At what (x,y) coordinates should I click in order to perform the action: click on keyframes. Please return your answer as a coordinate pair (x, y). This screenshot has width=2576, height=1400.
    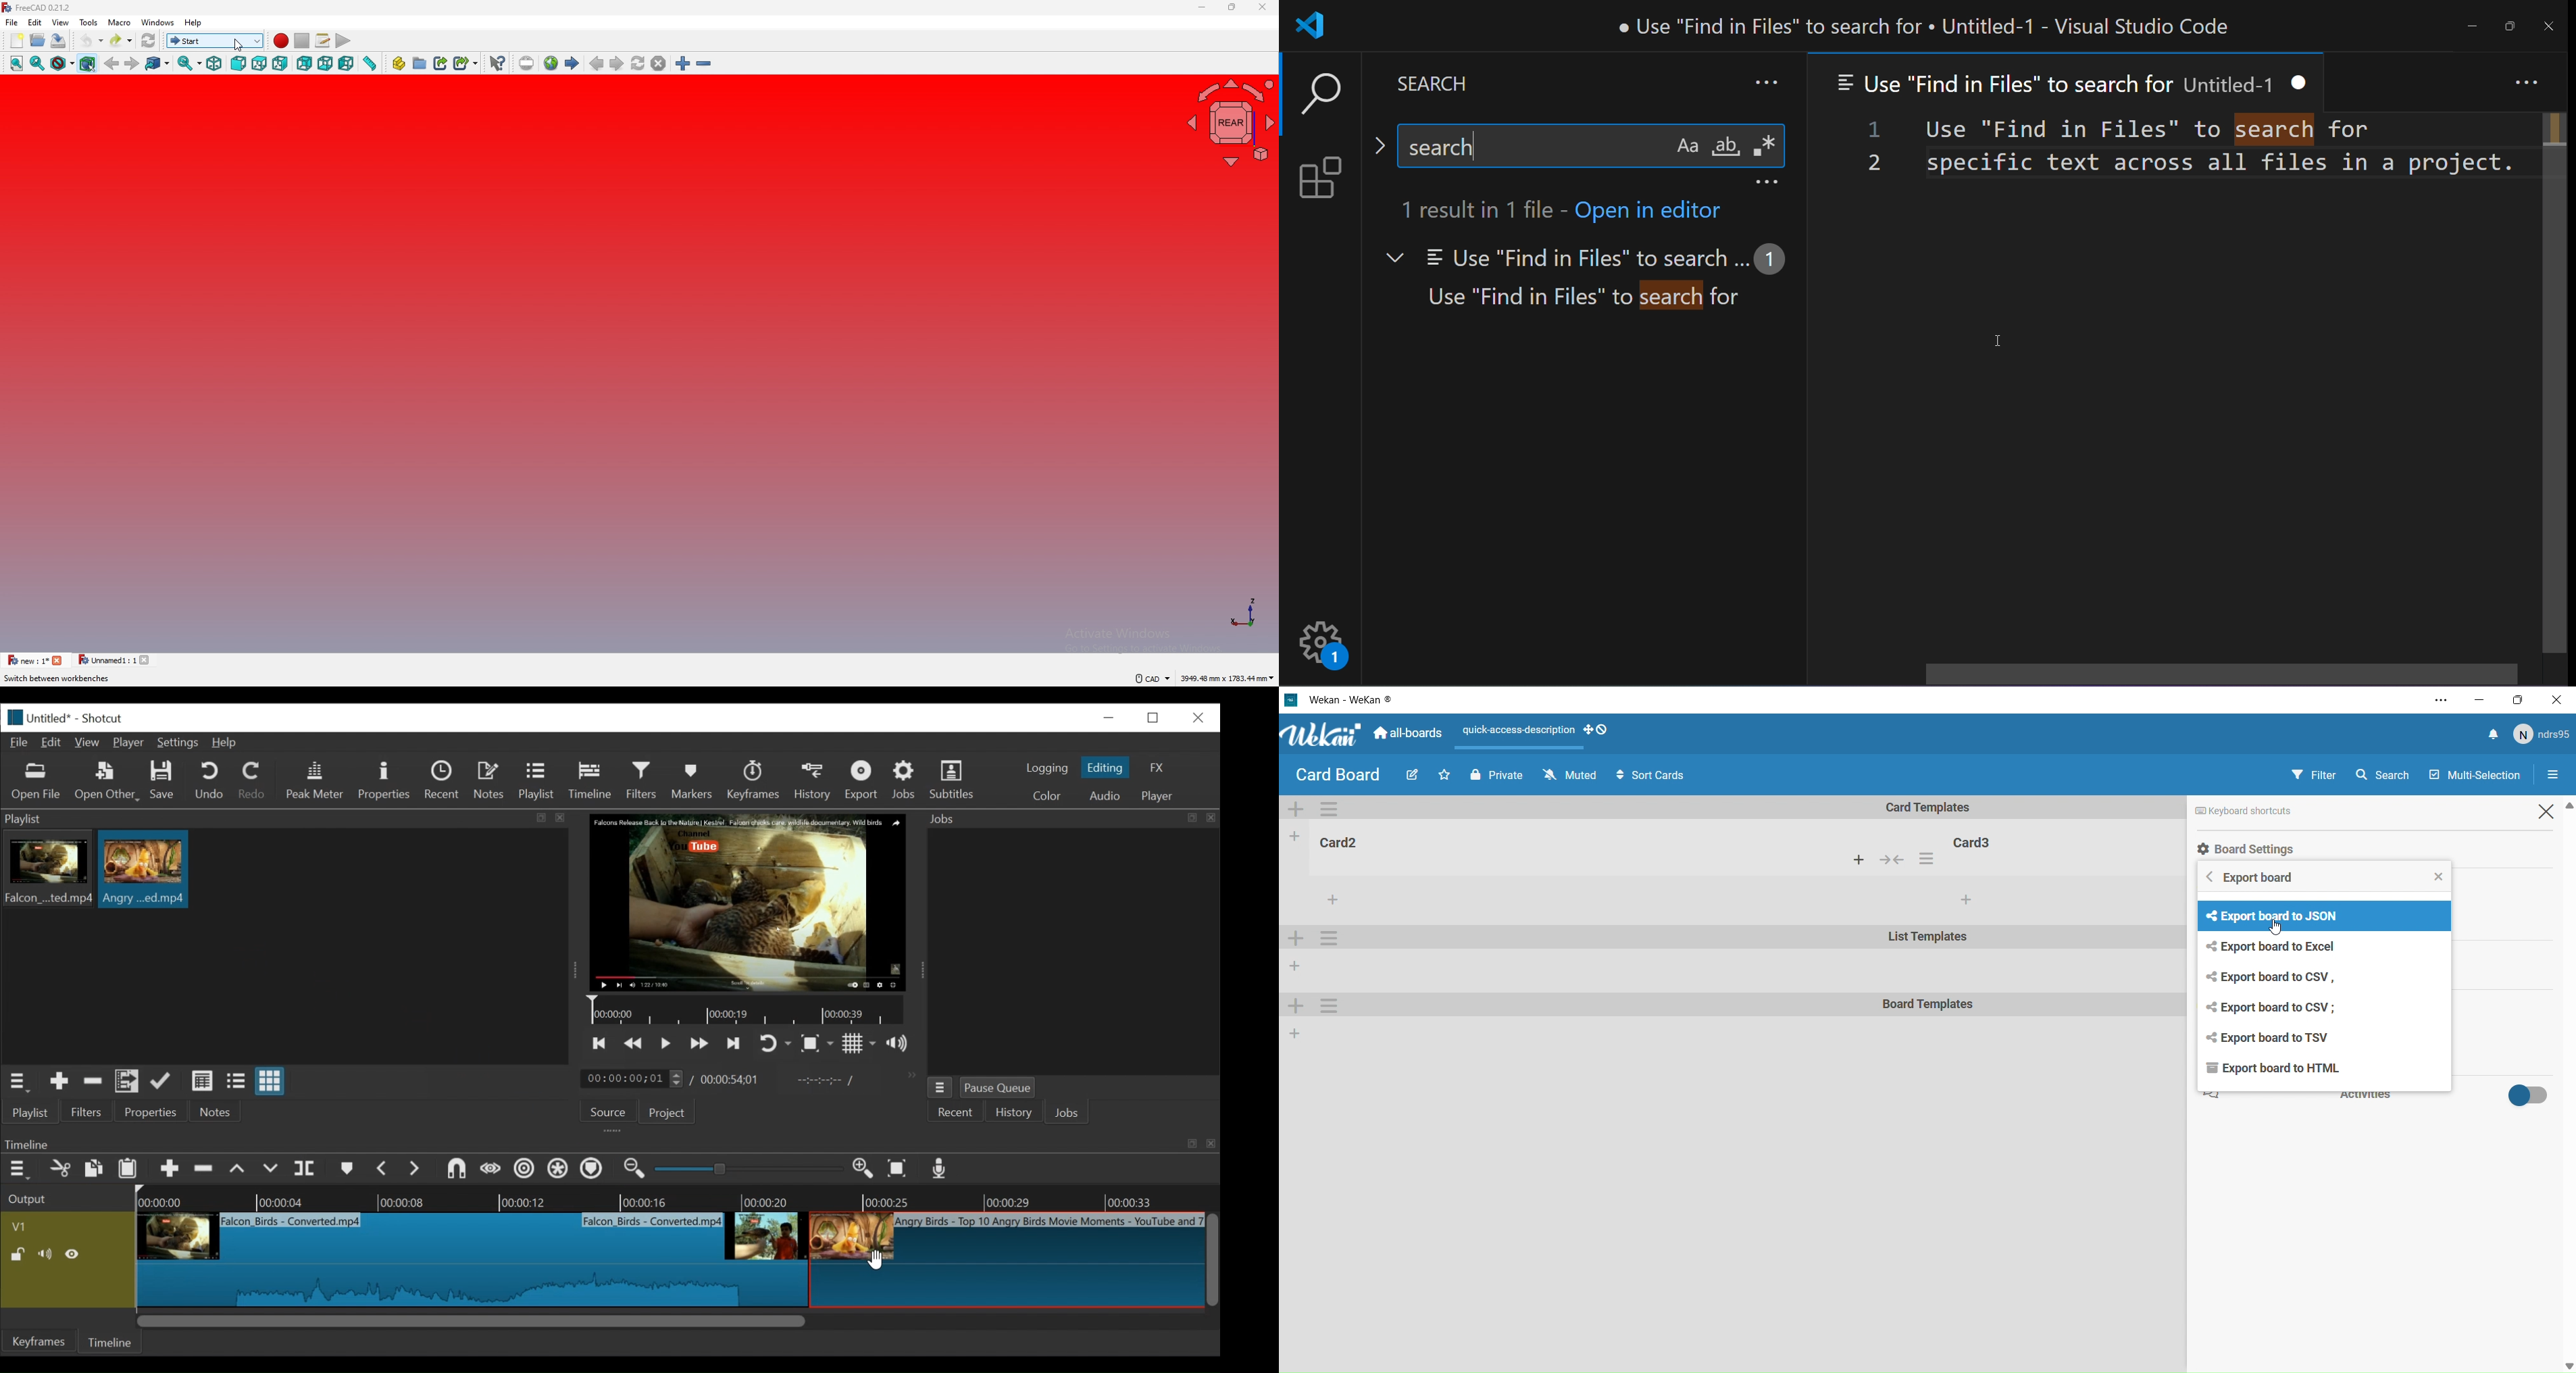
    Looking at the image, I should click on (754, 782).